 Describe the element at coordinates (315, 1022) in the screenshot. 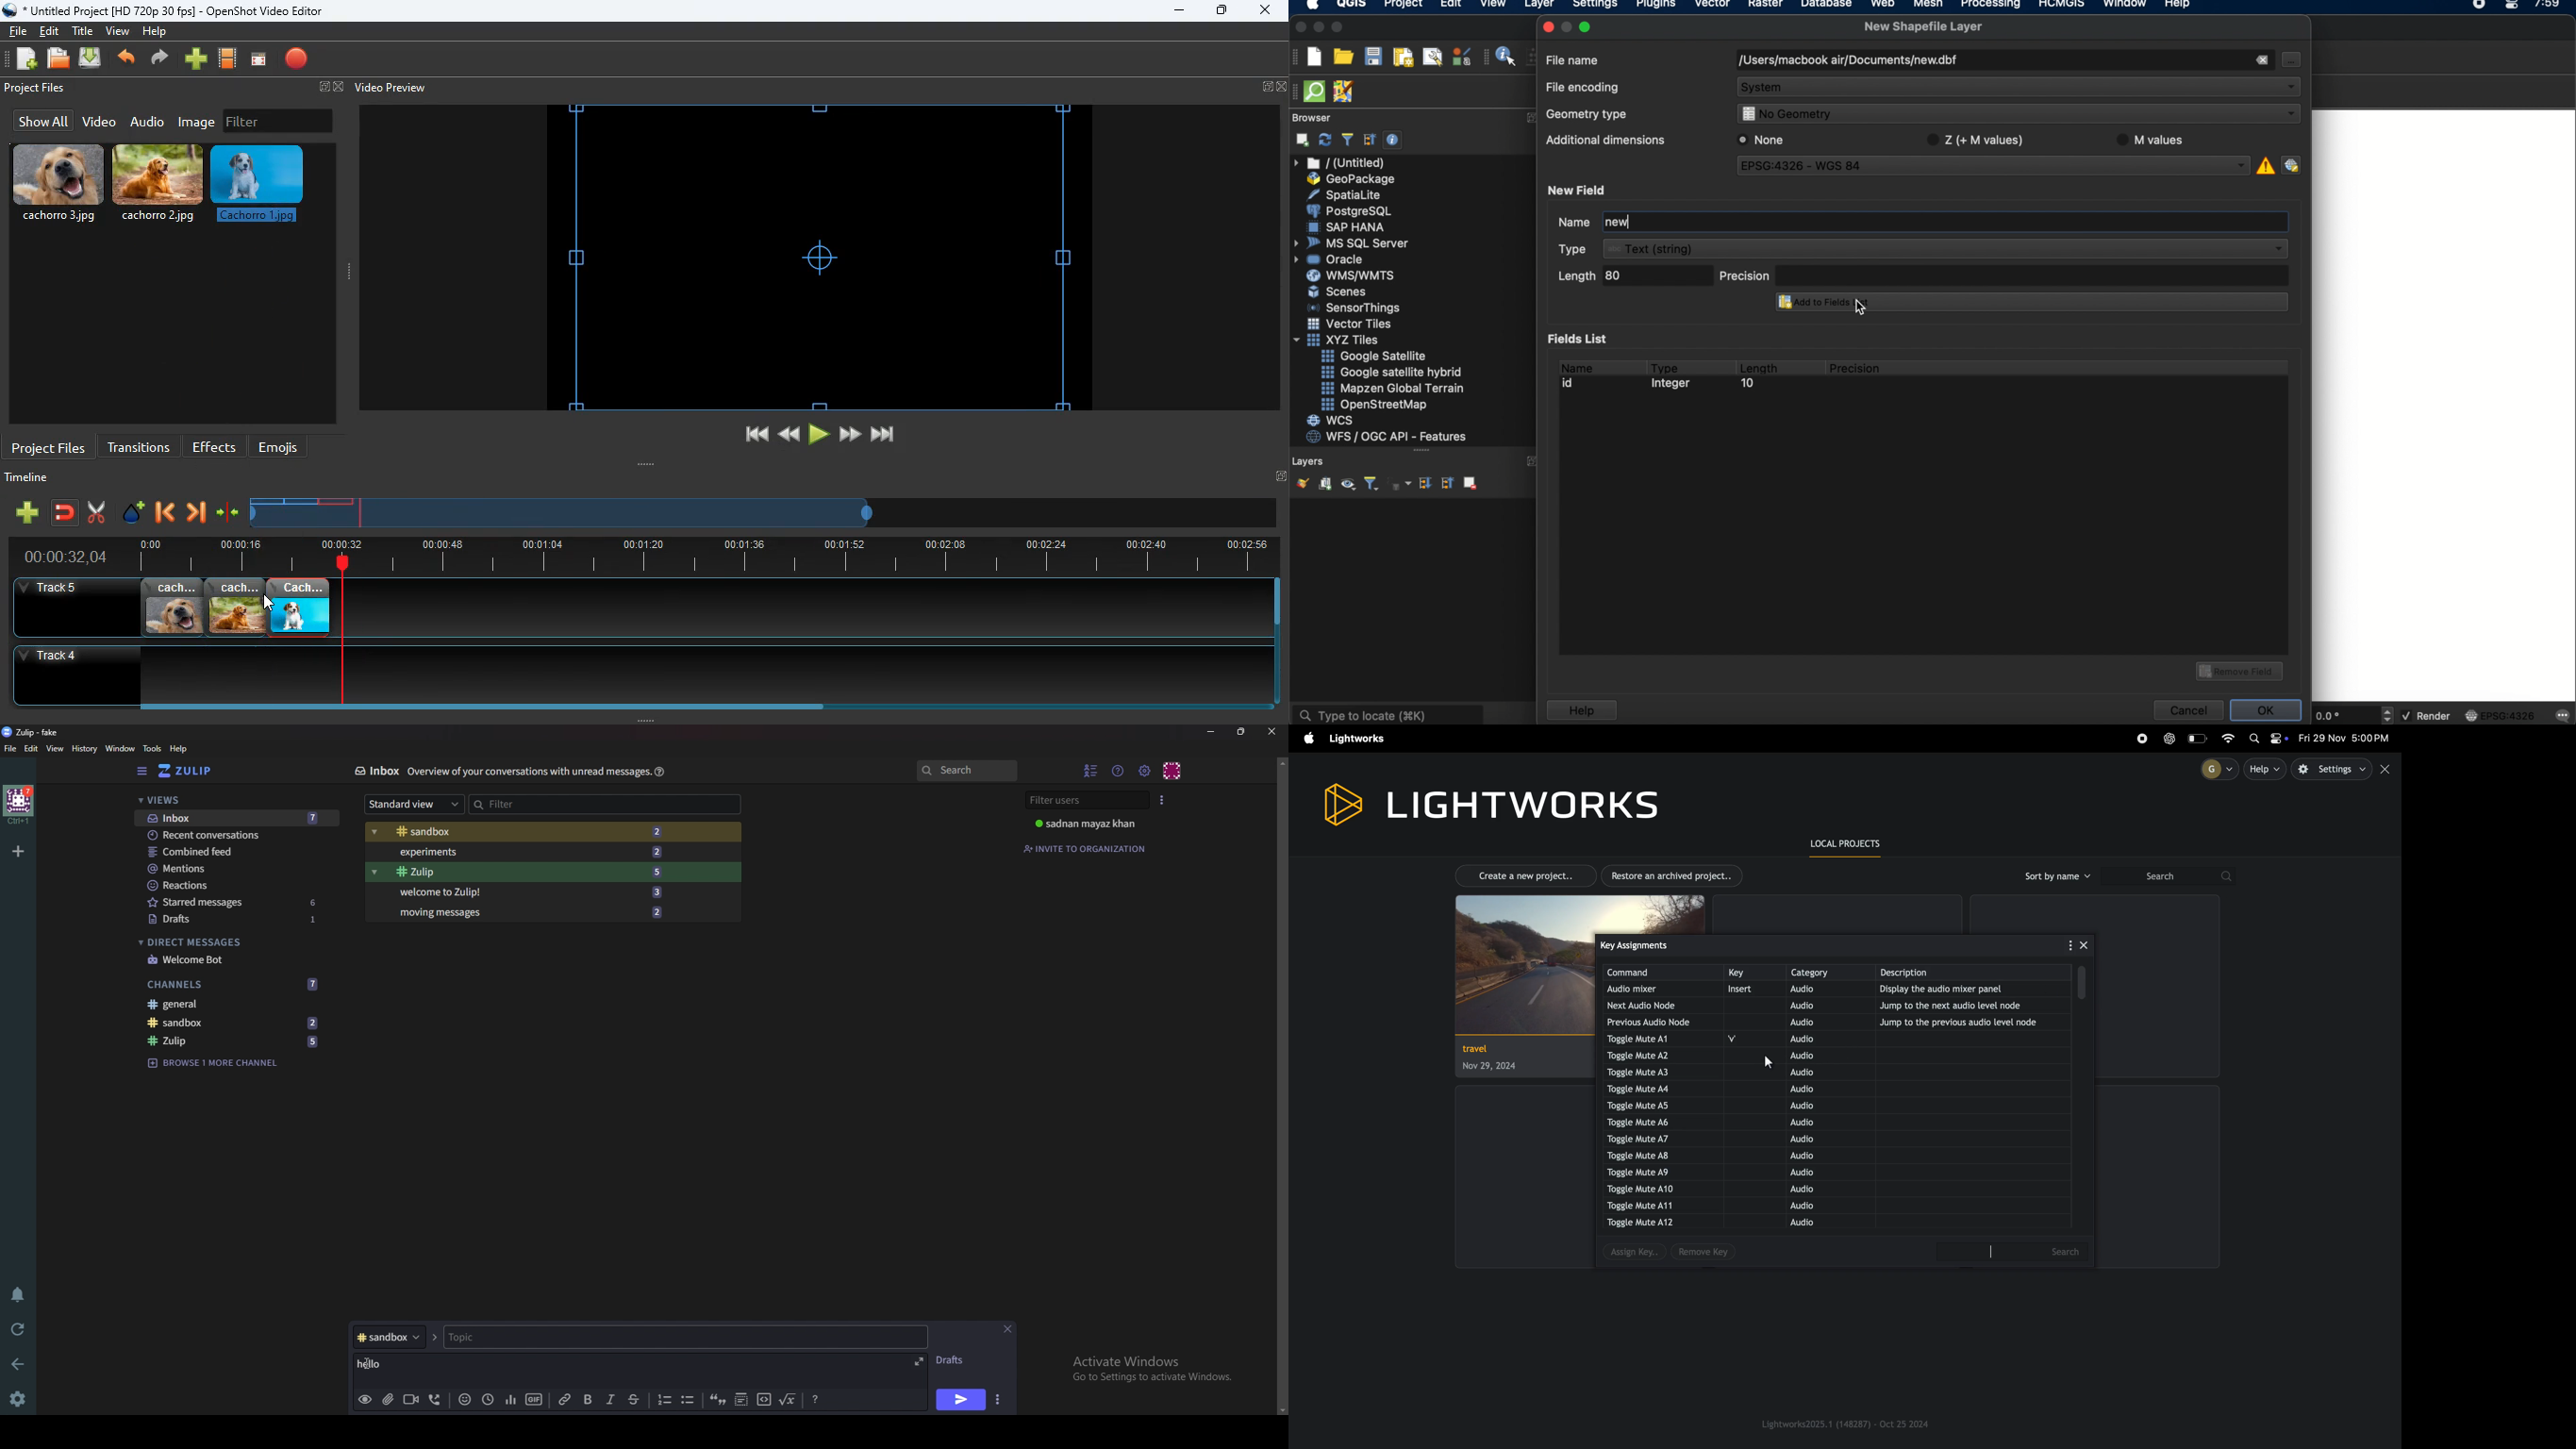

I see `2` at that location.